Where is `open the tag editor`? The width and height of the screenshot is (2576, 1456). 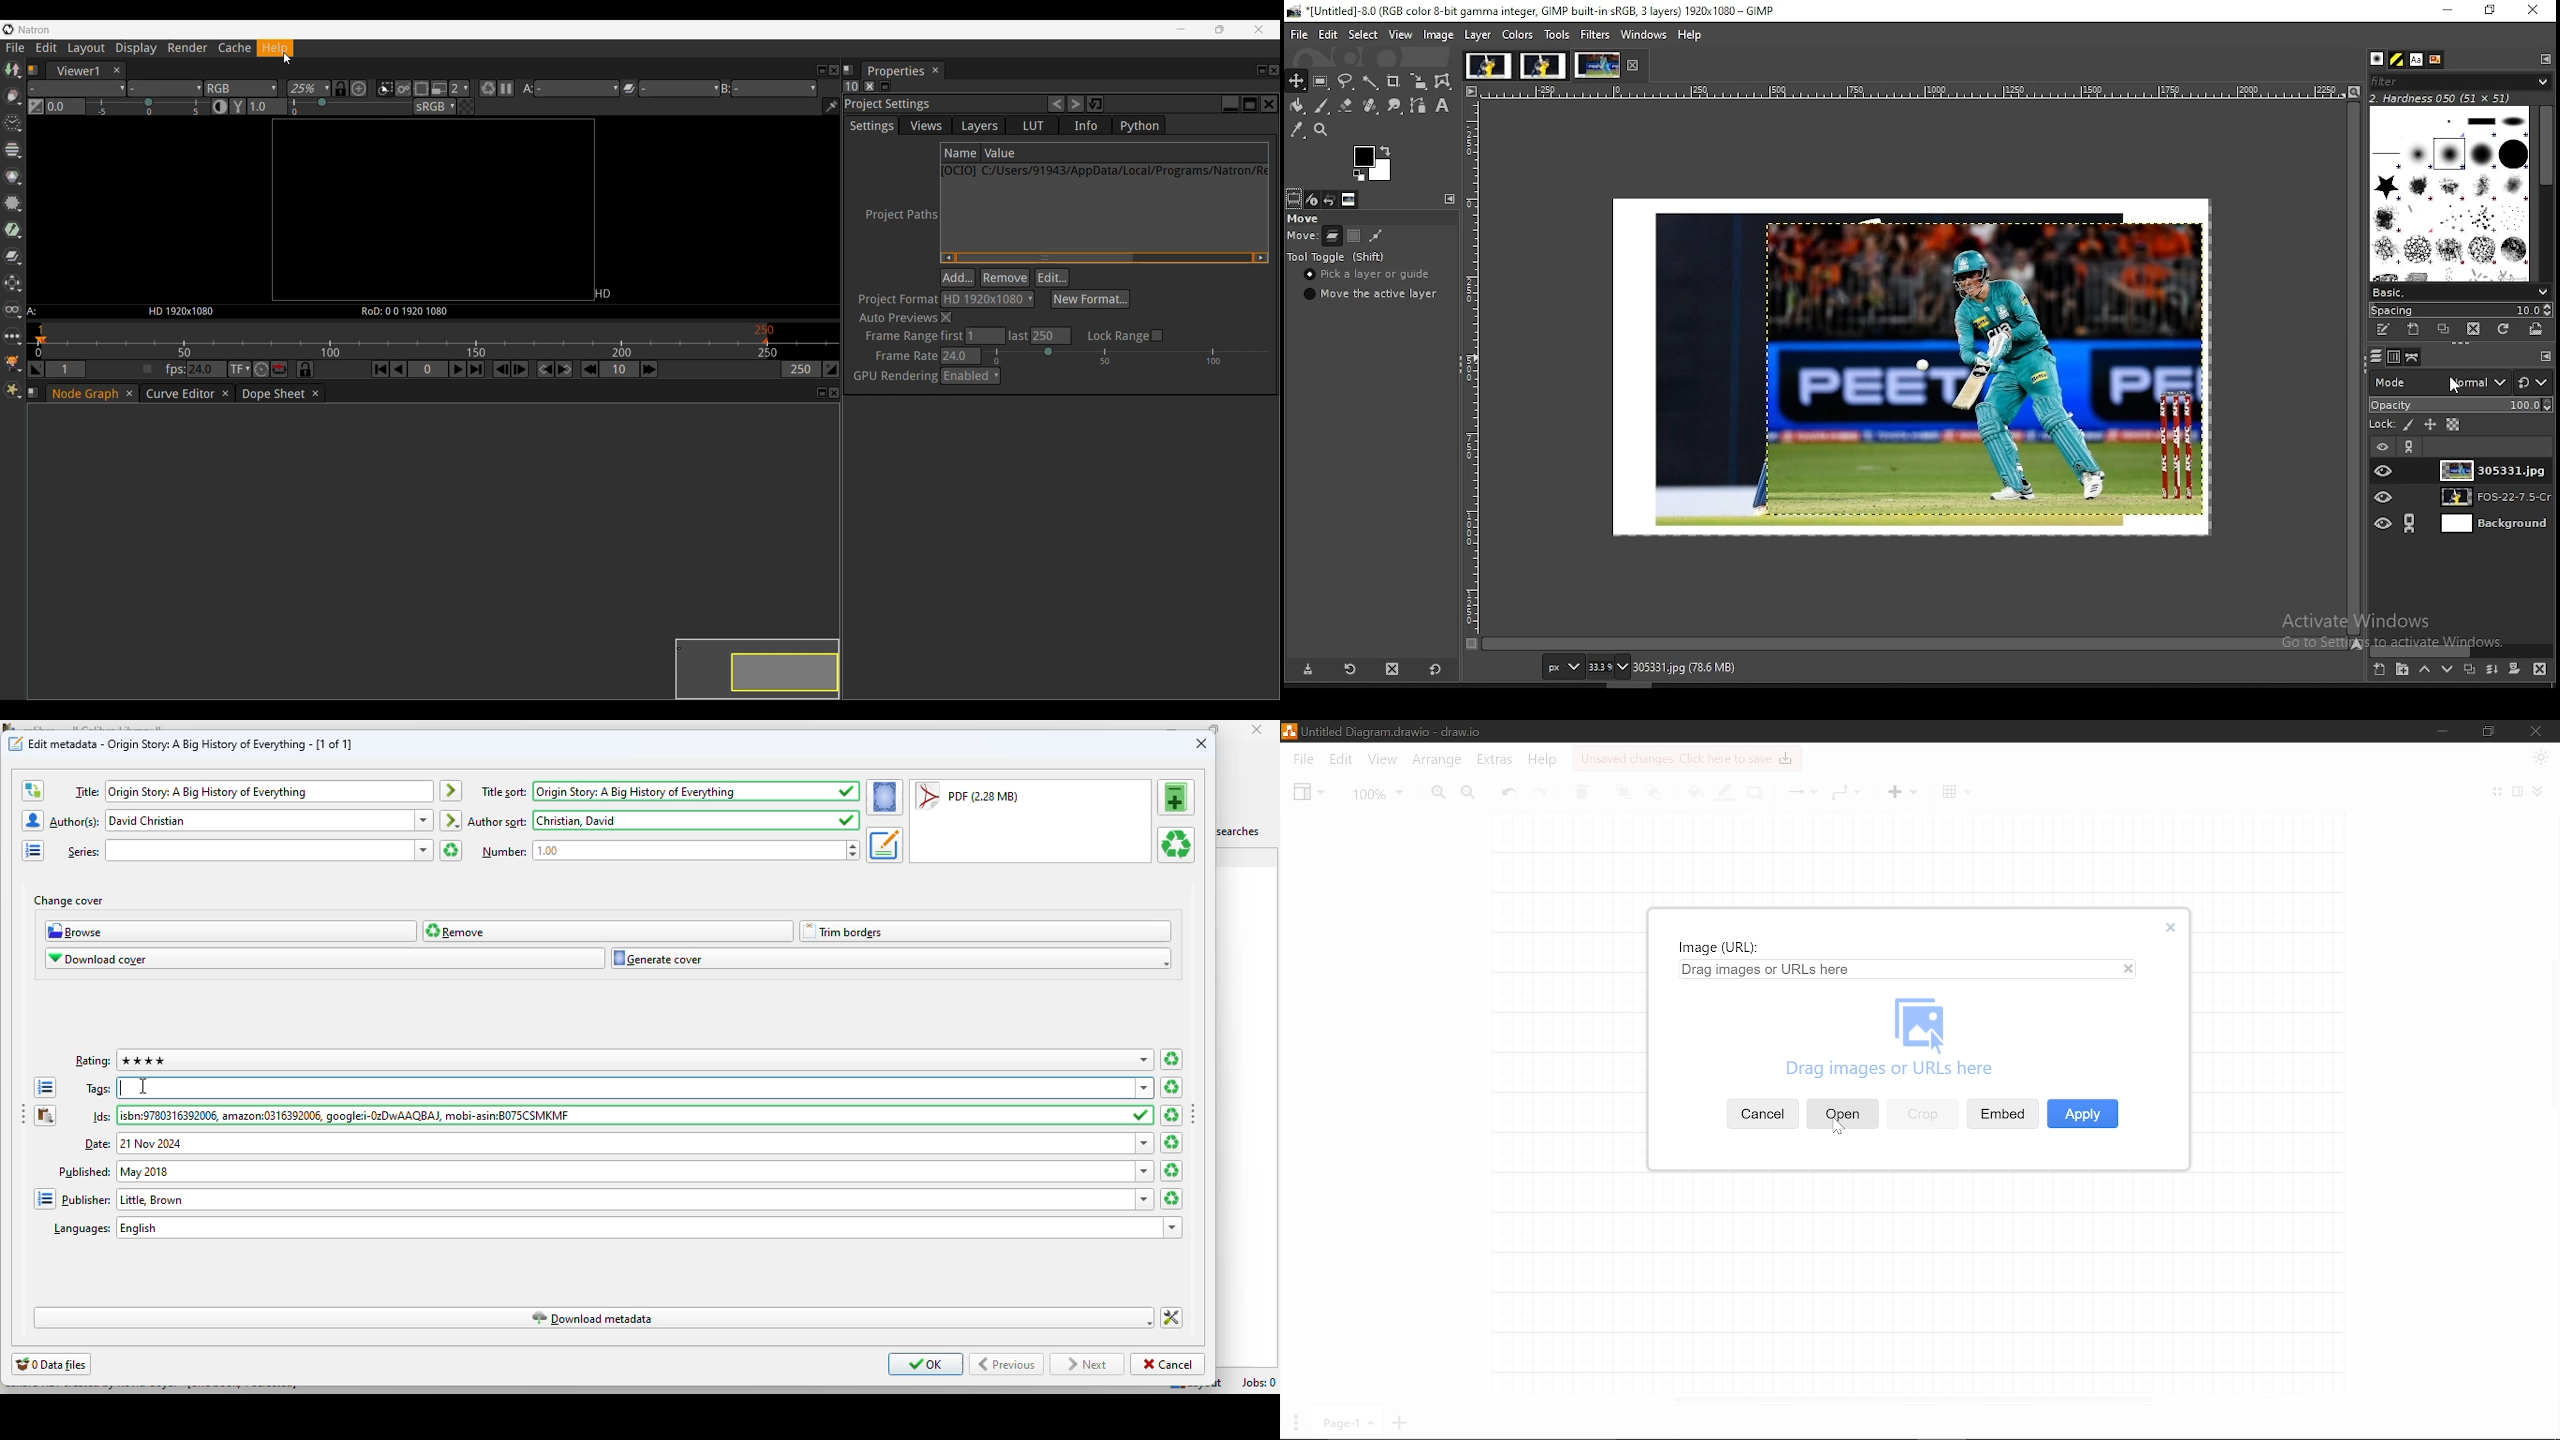
open the tag editor is located at coordinates (44, 1088).